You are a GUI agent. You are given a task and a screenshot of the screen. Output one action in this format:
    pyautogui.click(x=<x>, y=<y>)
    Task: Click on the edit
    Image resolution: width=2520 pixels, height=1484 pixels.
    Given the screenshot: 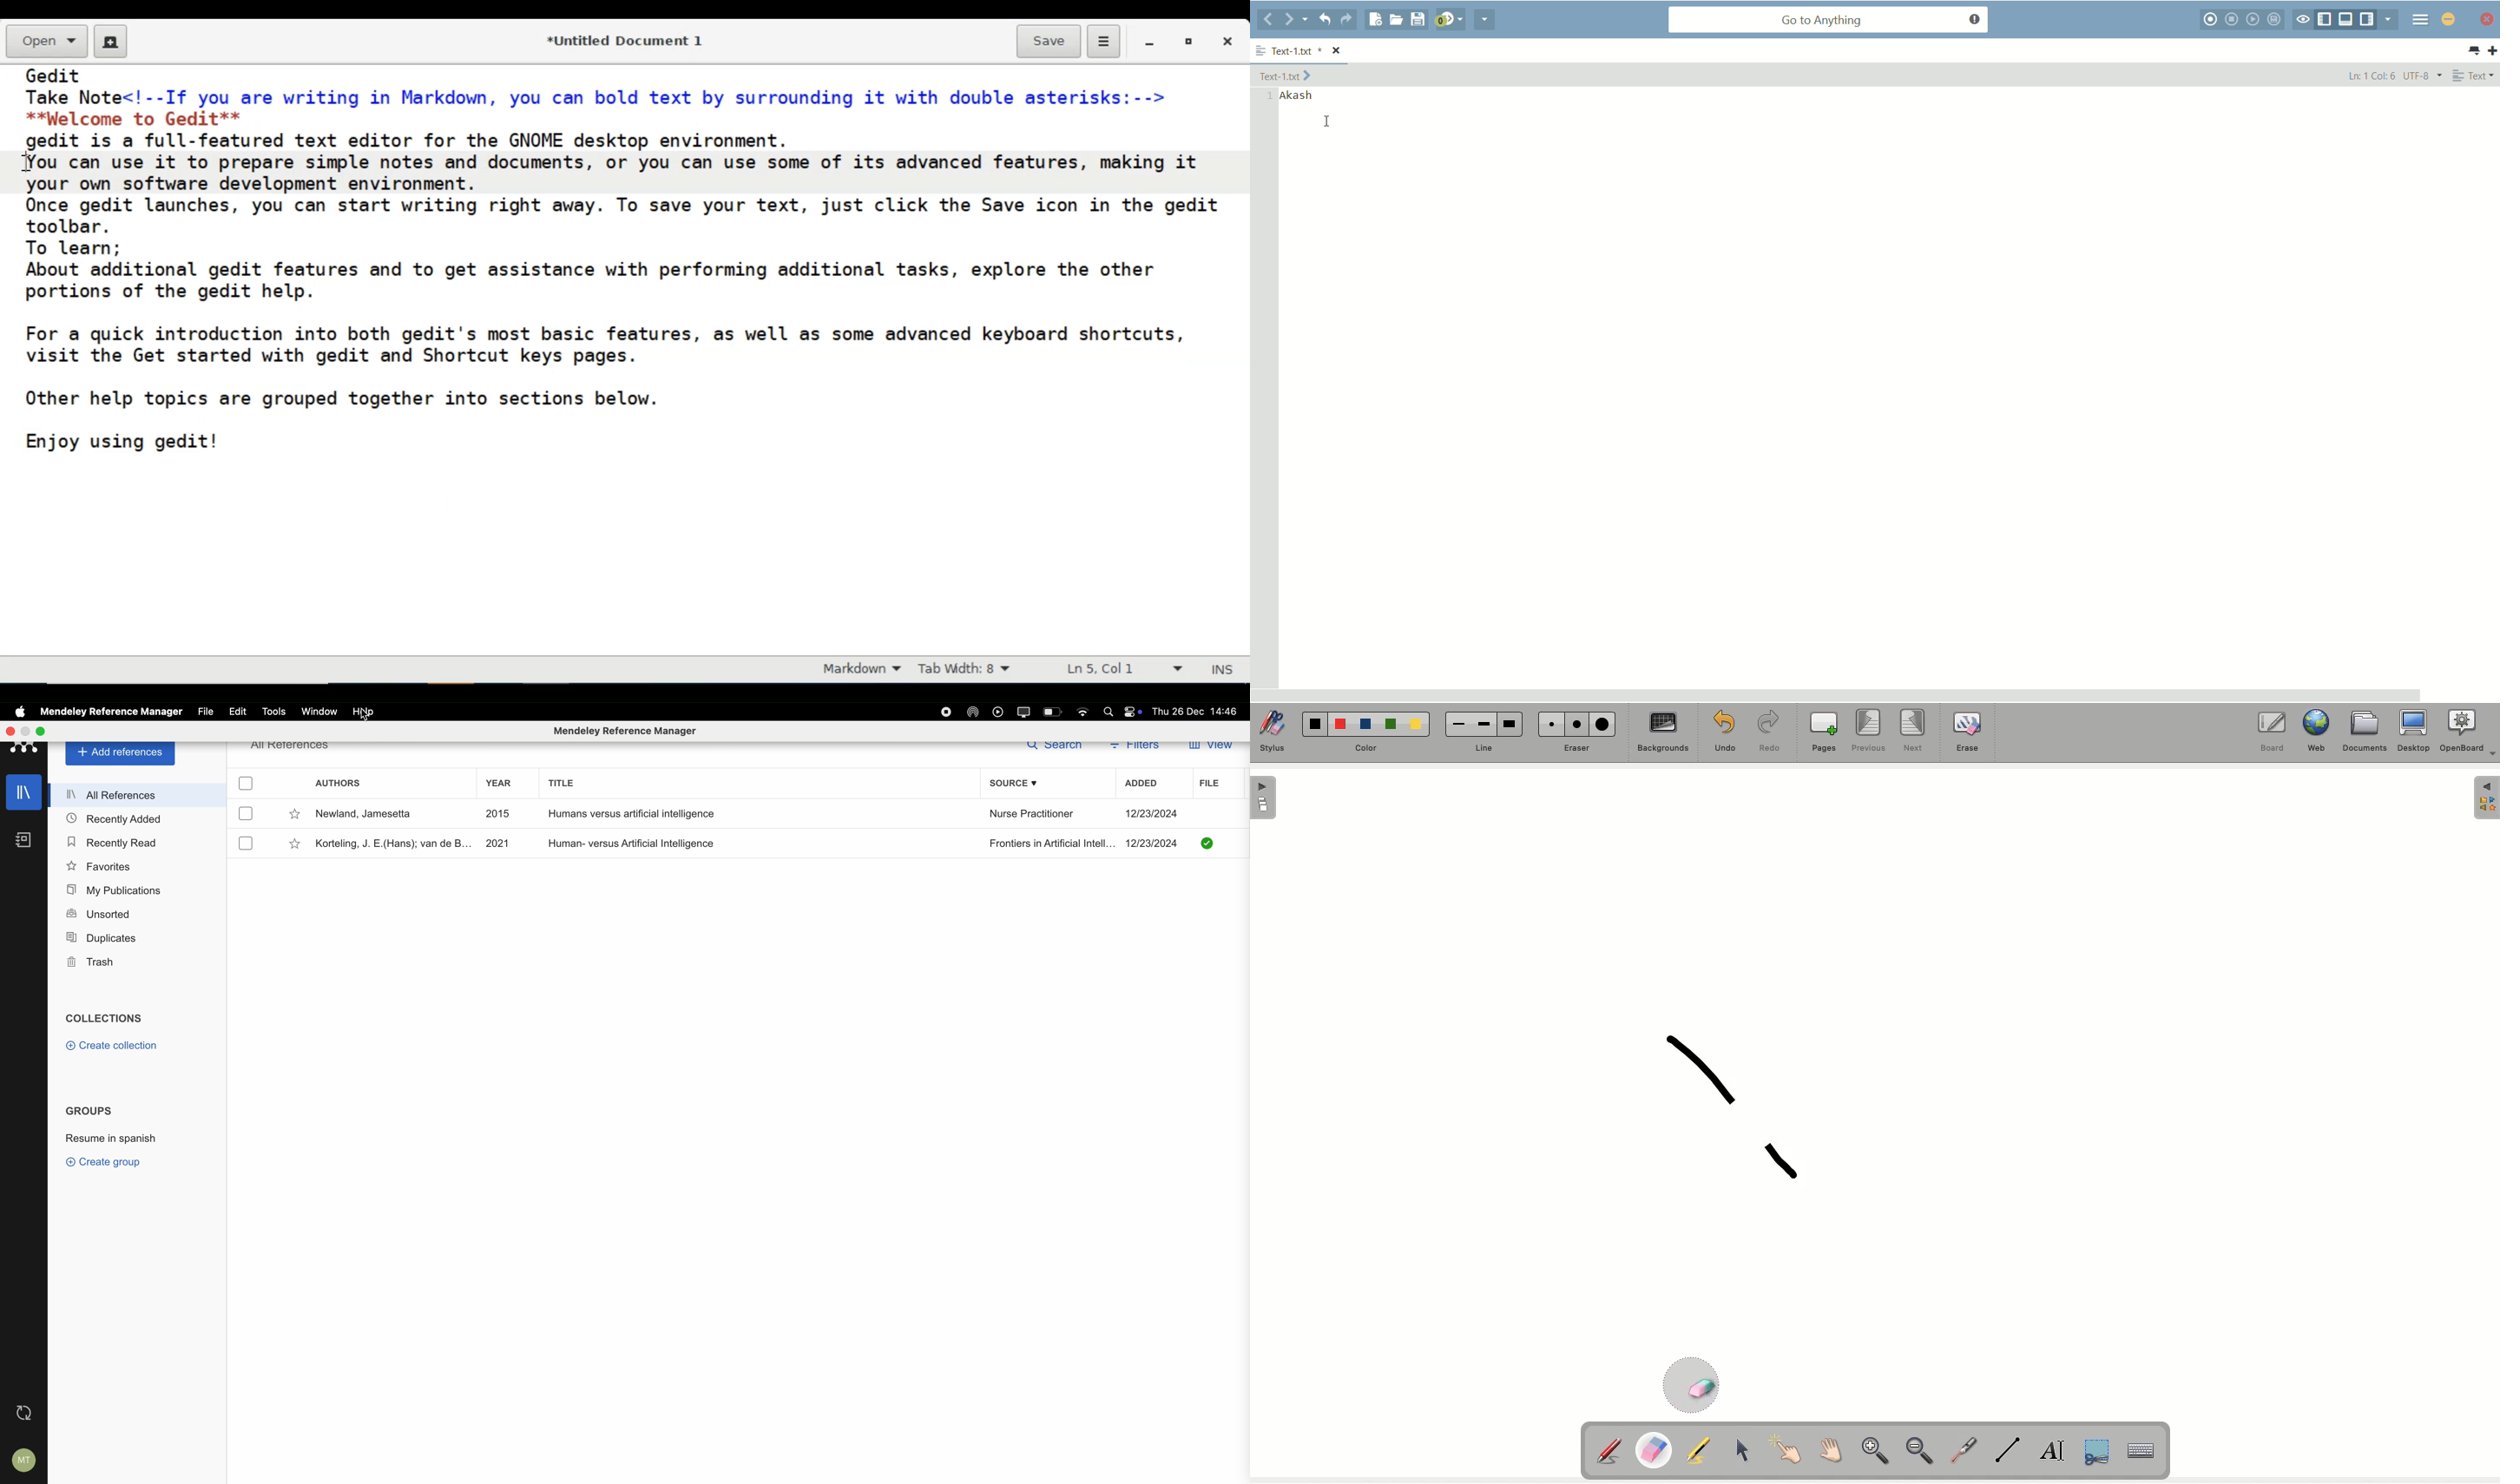 What is the action you would take?
    pyautogui.click(x=236, y=711)
    